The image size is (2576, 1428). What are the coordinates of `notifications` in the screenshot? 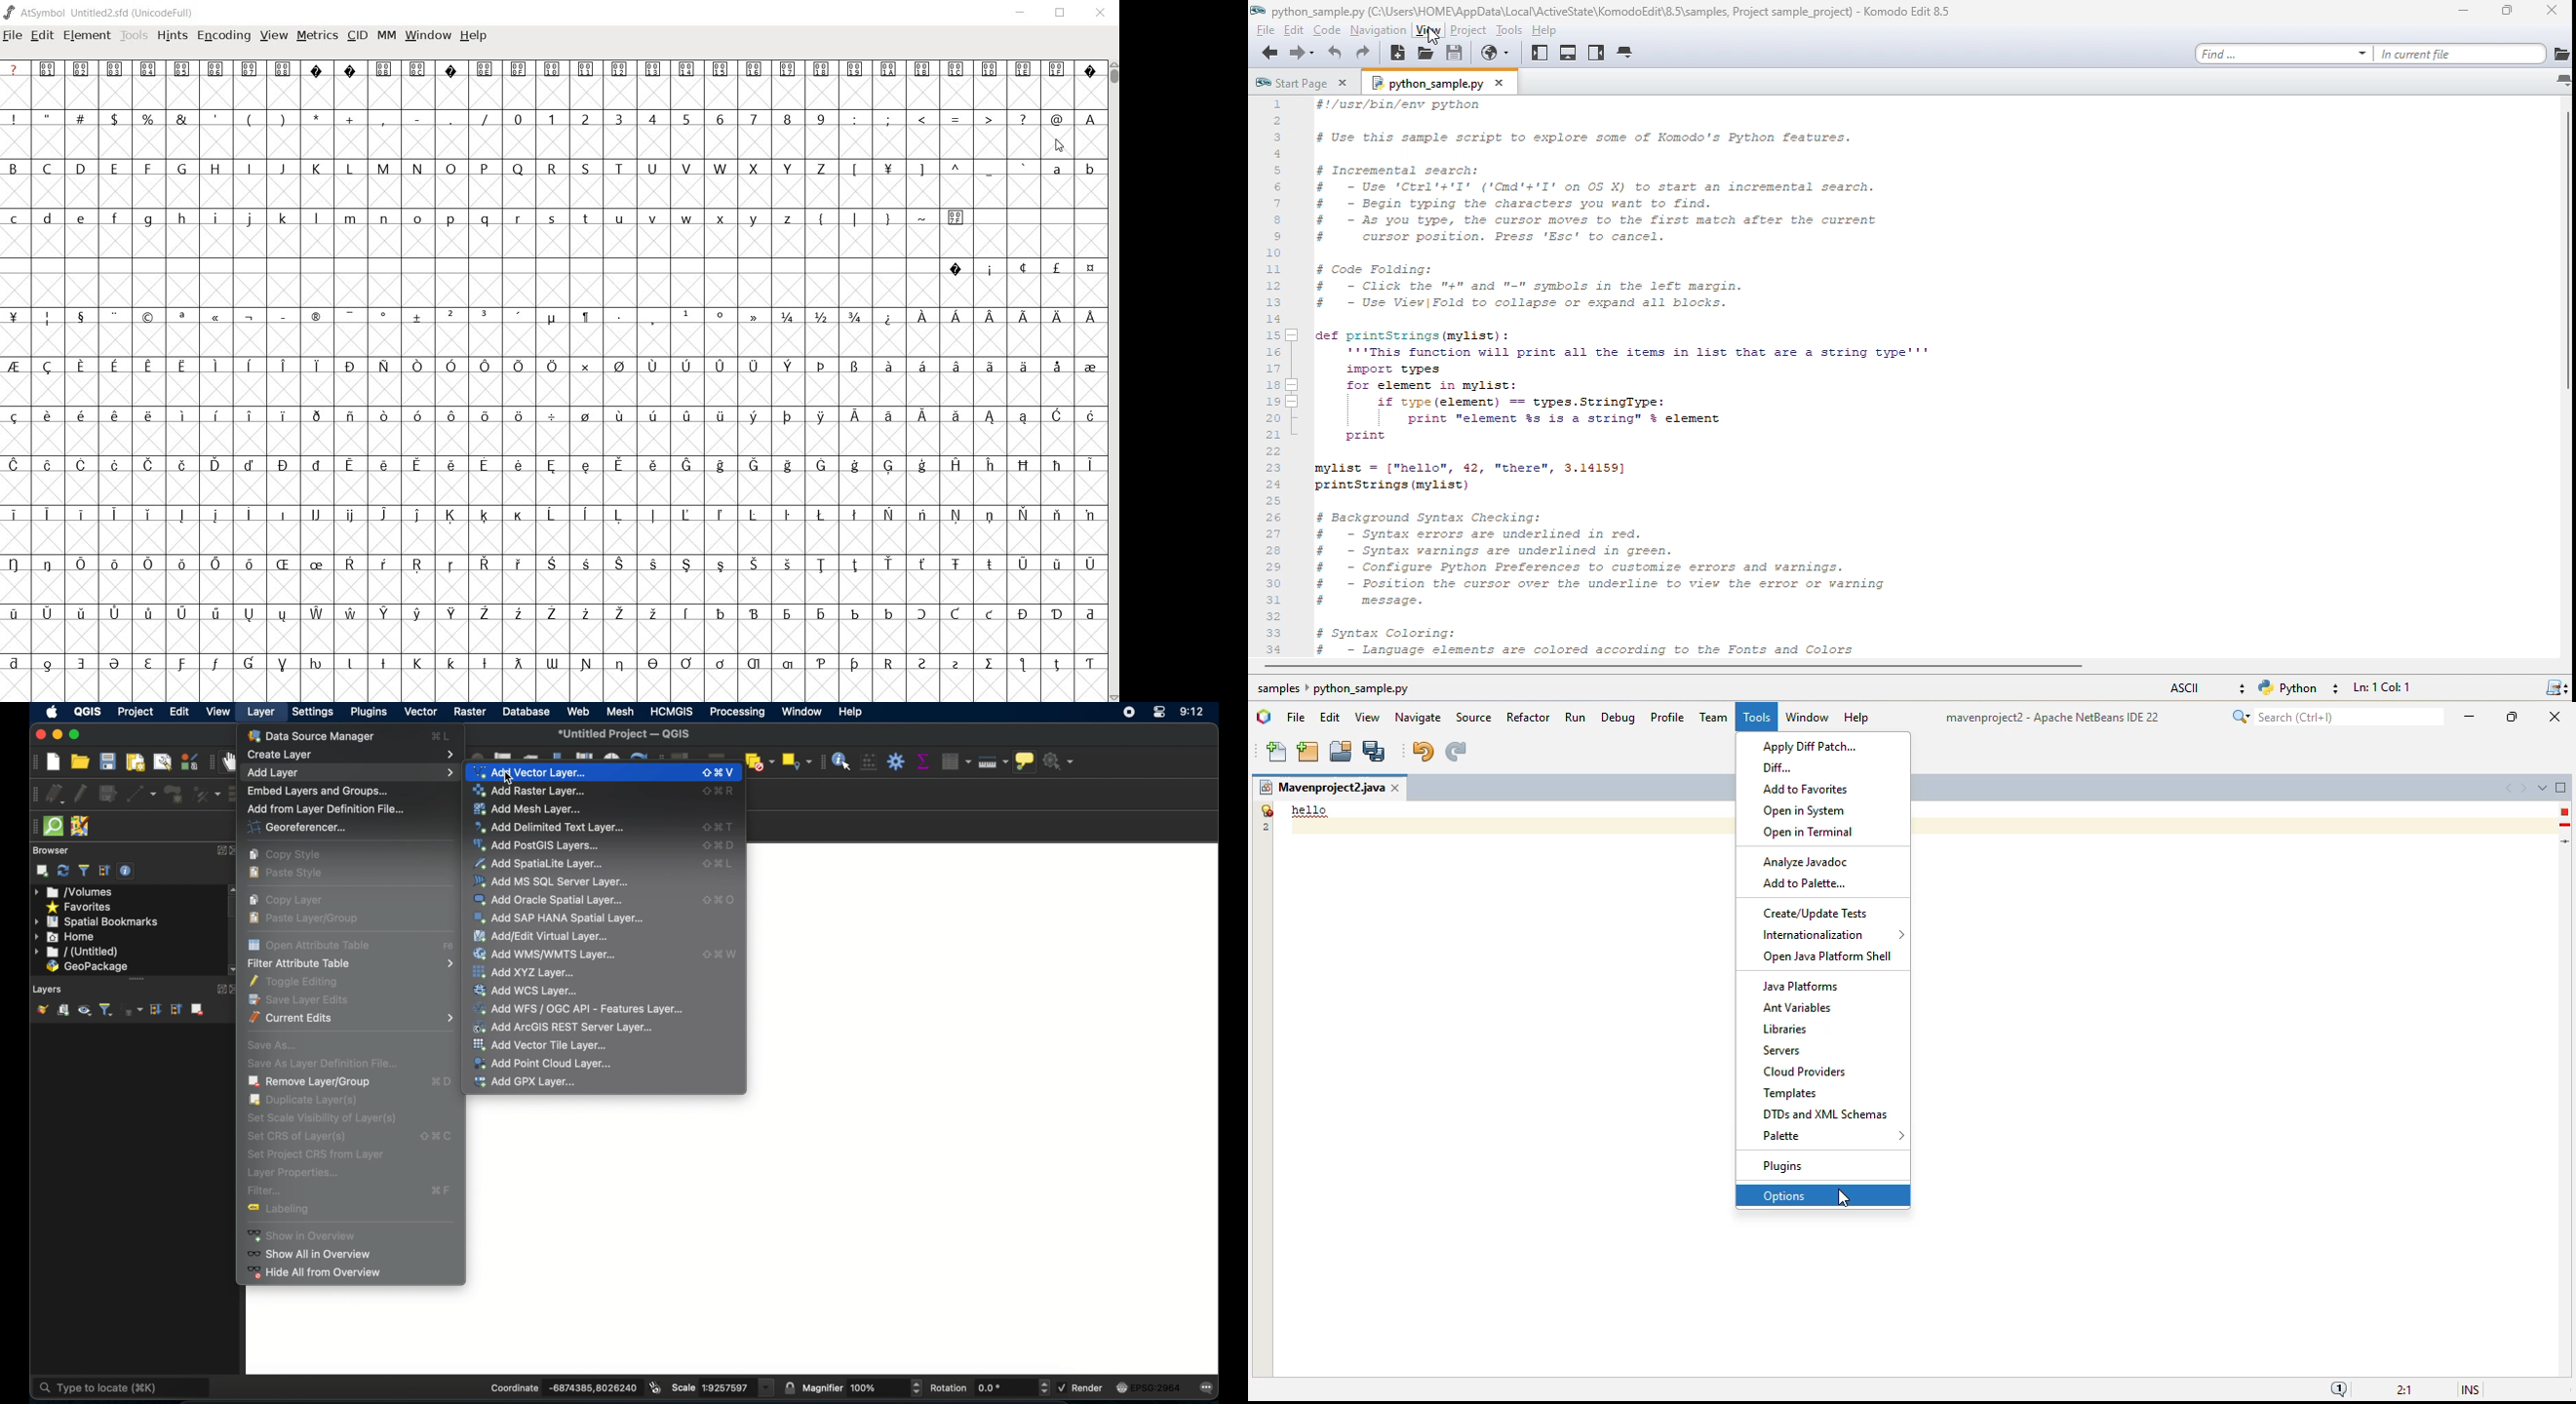 It's located at (2340, 1390).